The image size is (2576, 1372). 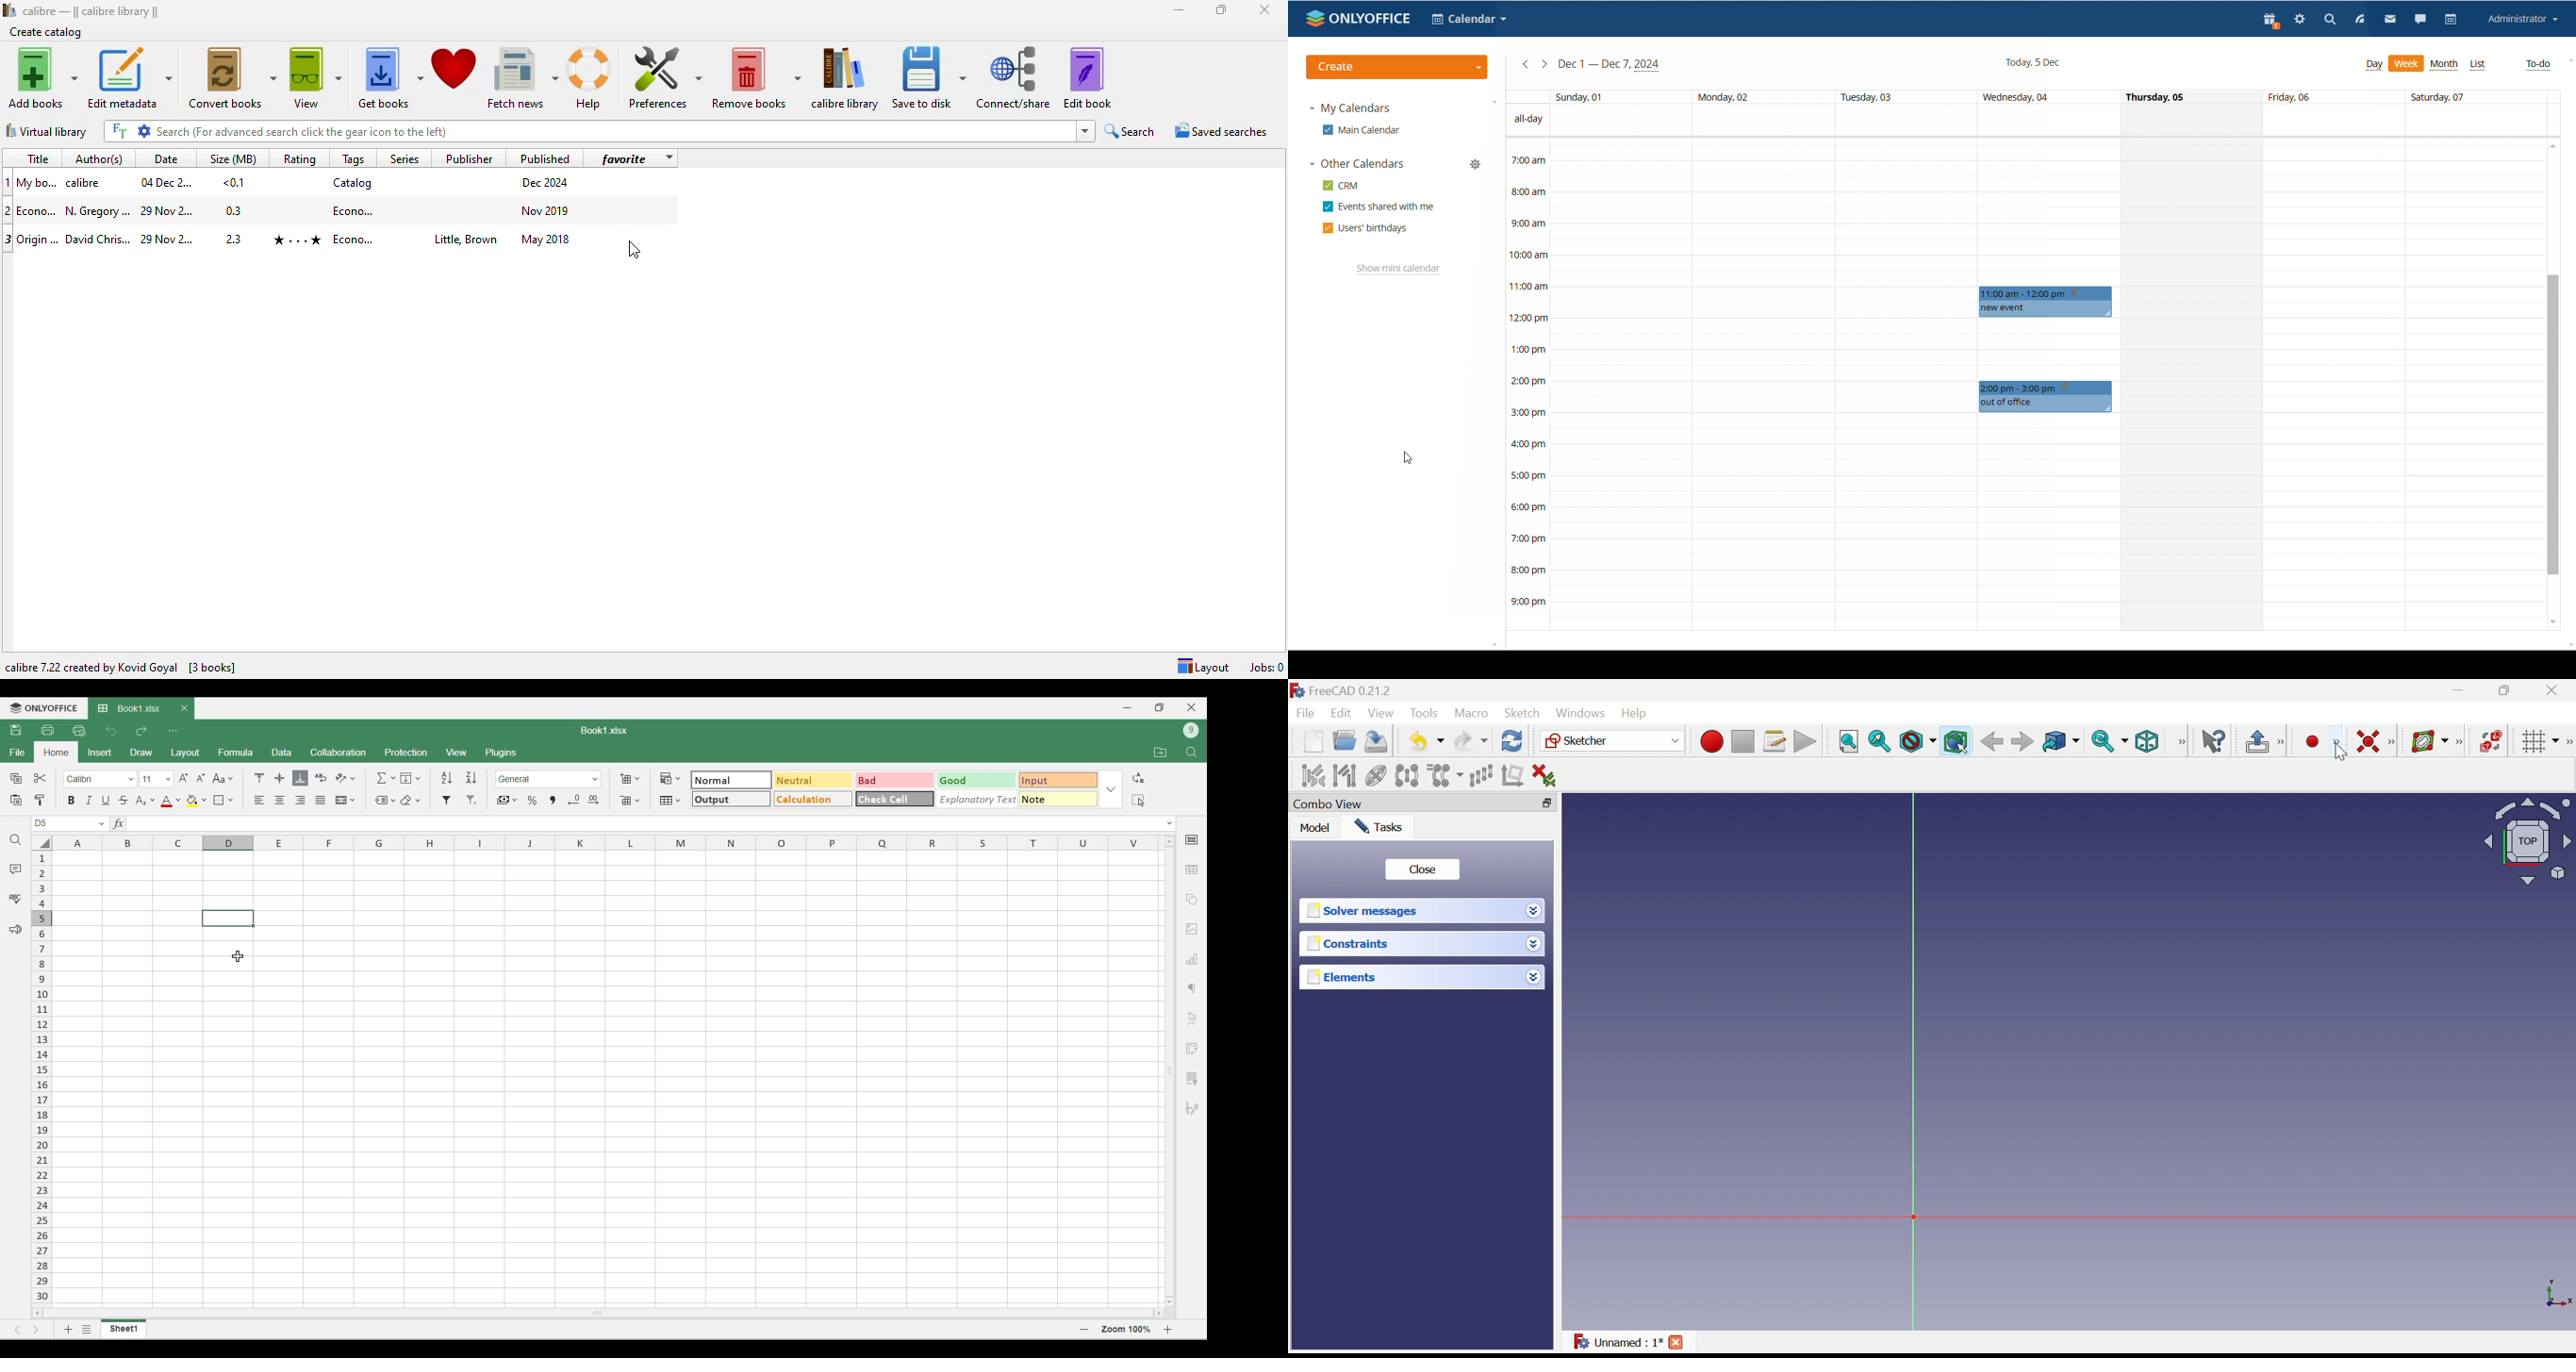 What do you see at coordinates (15, 729) in the screenshot?
I see `Save` at bounding box center [15, 729].